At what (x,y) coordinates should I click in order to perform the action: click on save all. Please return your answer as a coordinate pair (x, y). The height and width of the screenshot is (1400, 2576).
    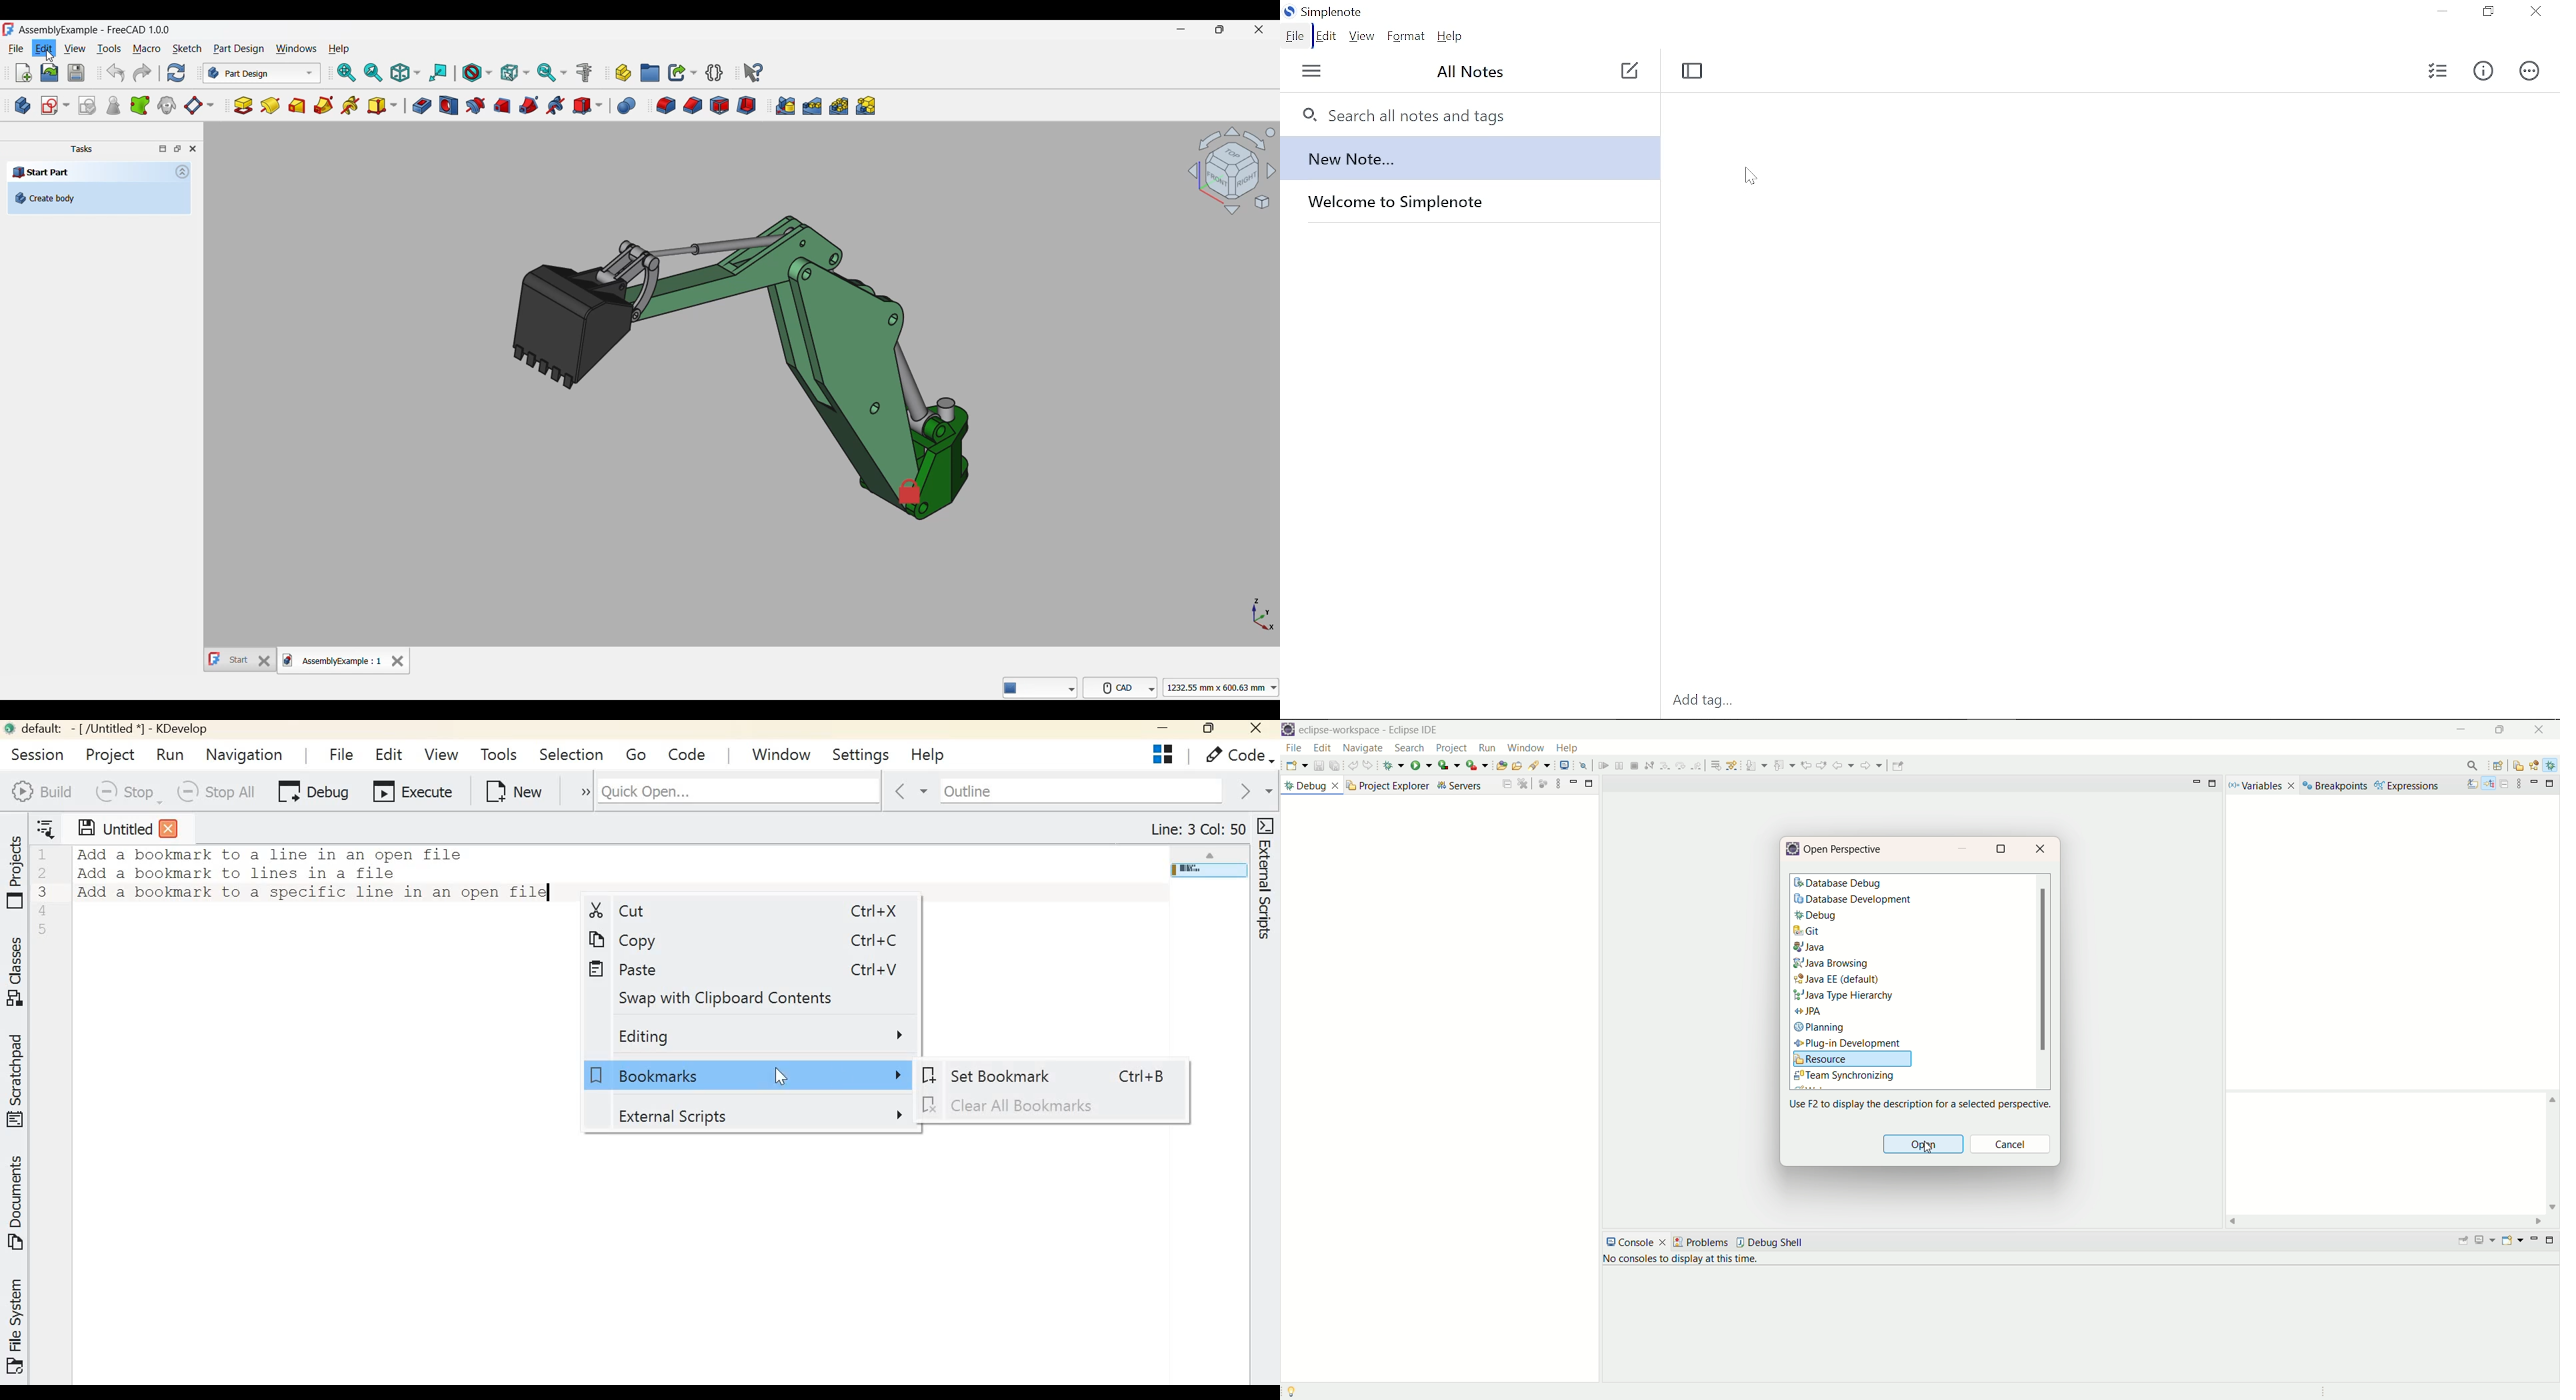
    Looking at the image, I should click on (1335, 766).